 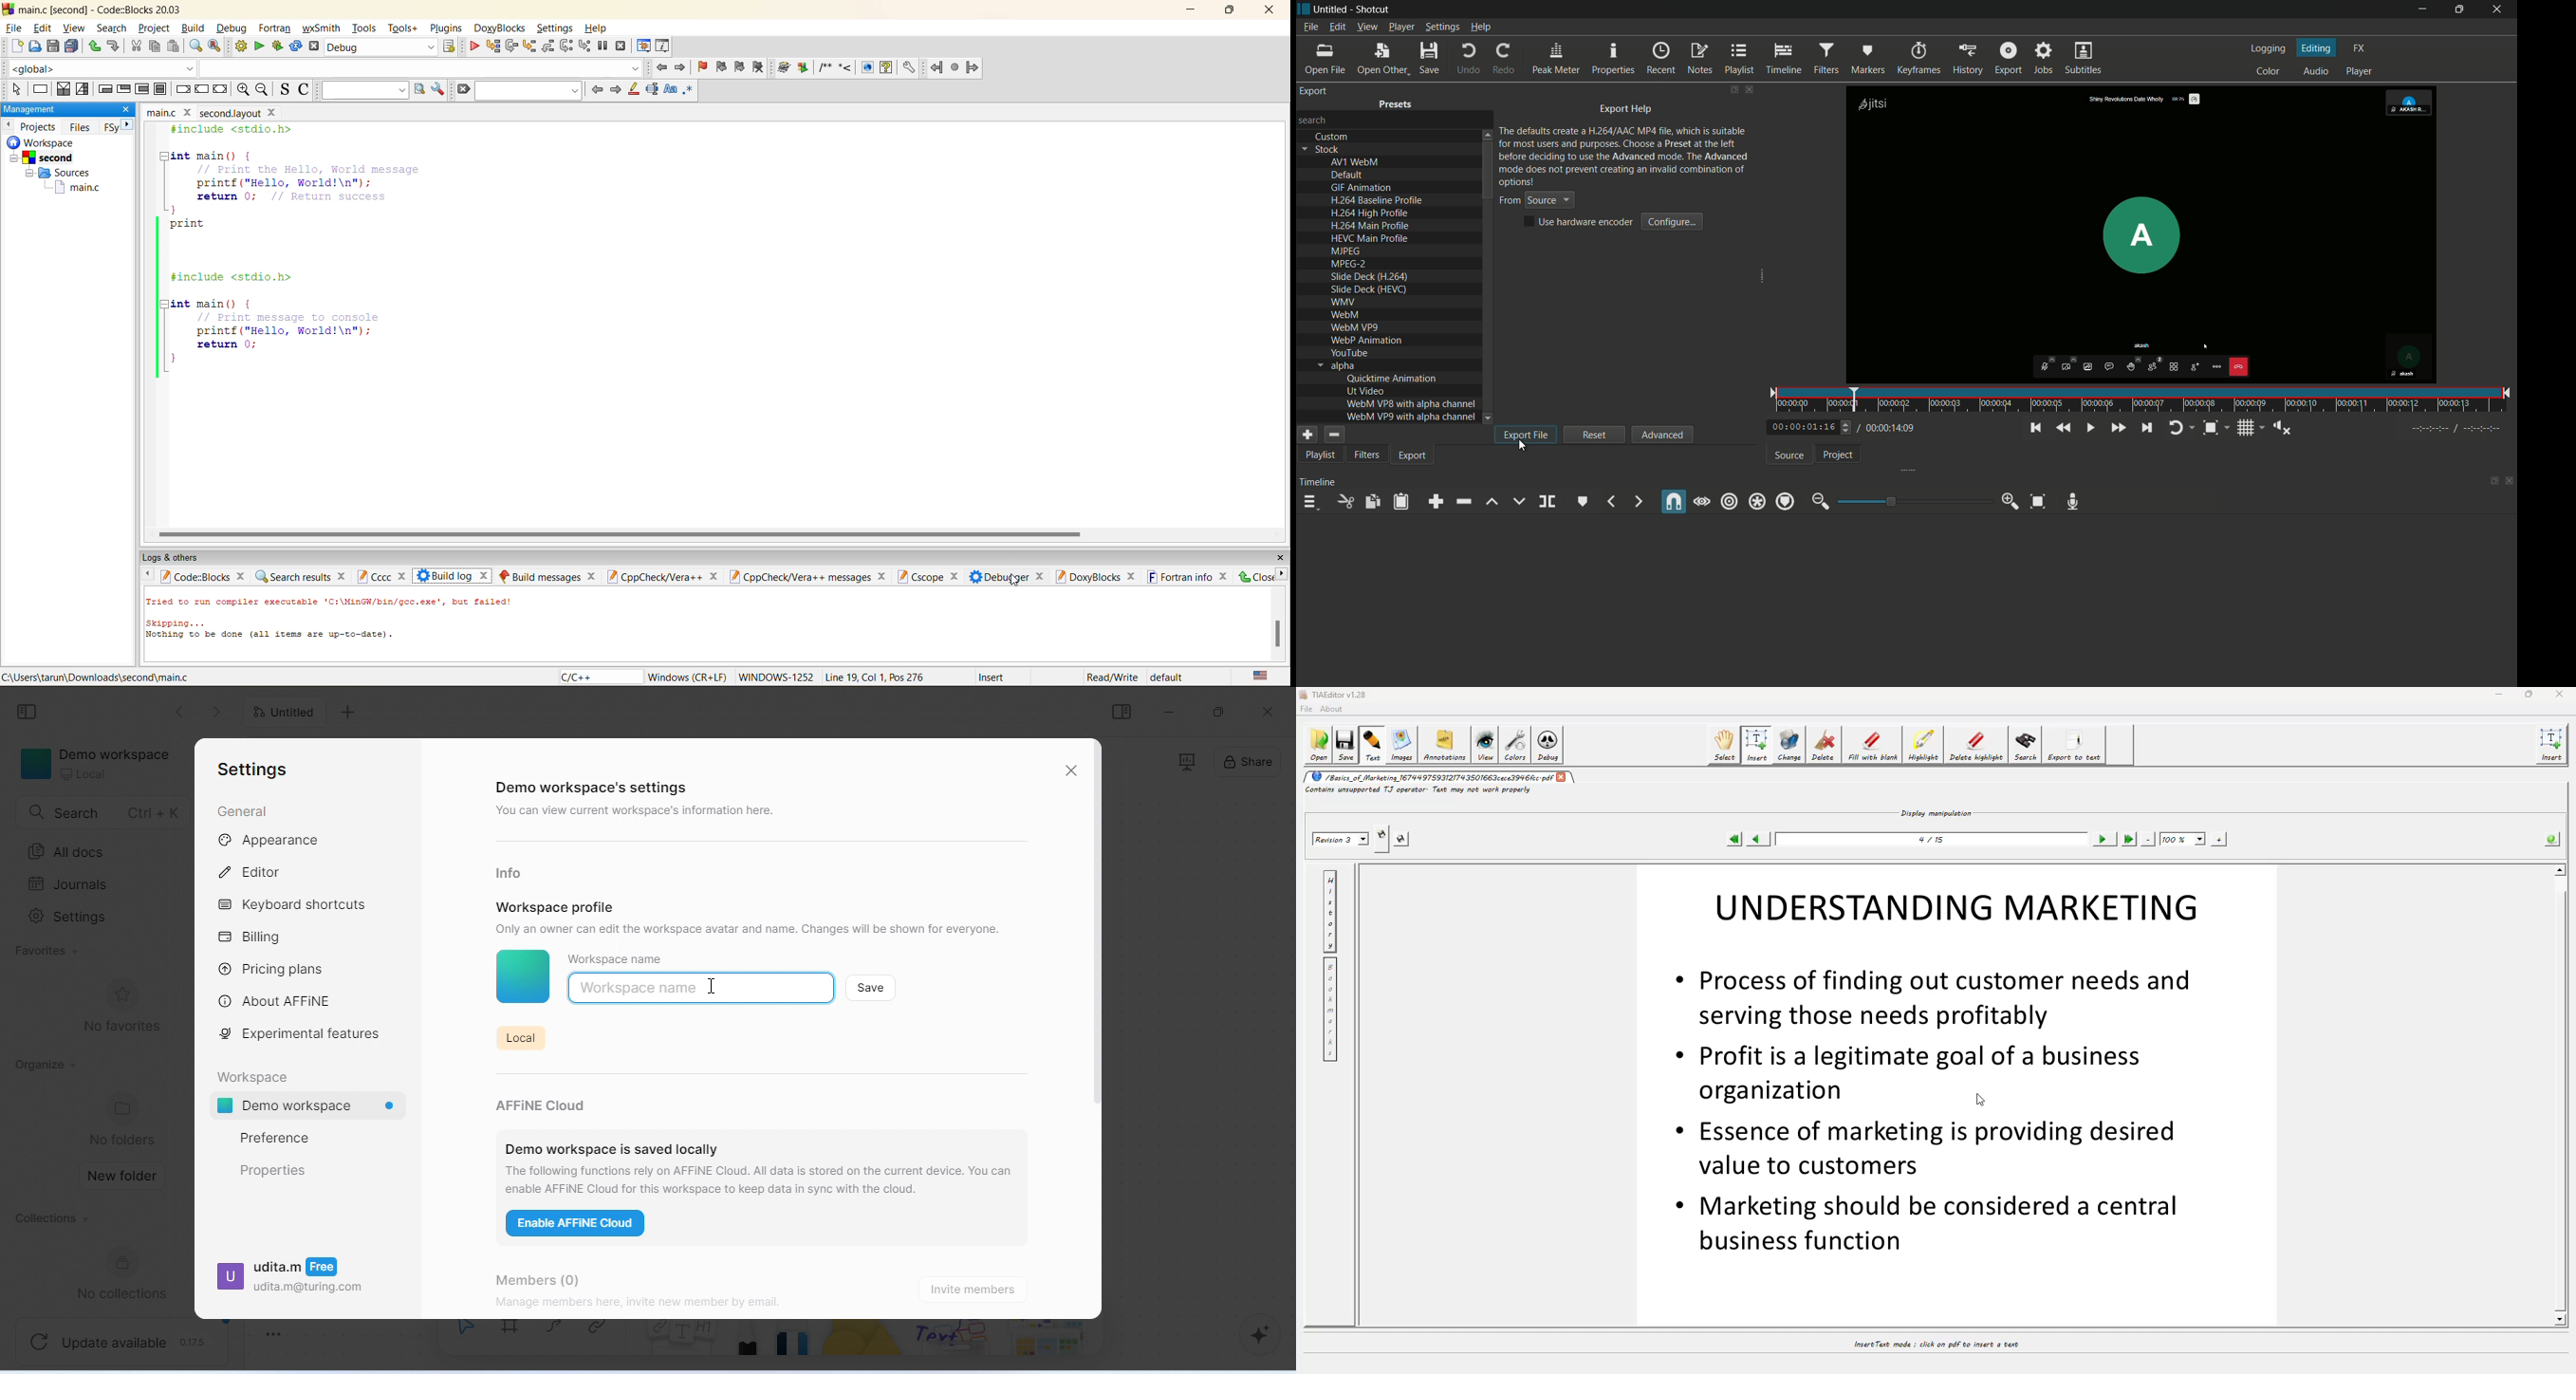 I want to click on cursor, so click(x=1522, y=448).